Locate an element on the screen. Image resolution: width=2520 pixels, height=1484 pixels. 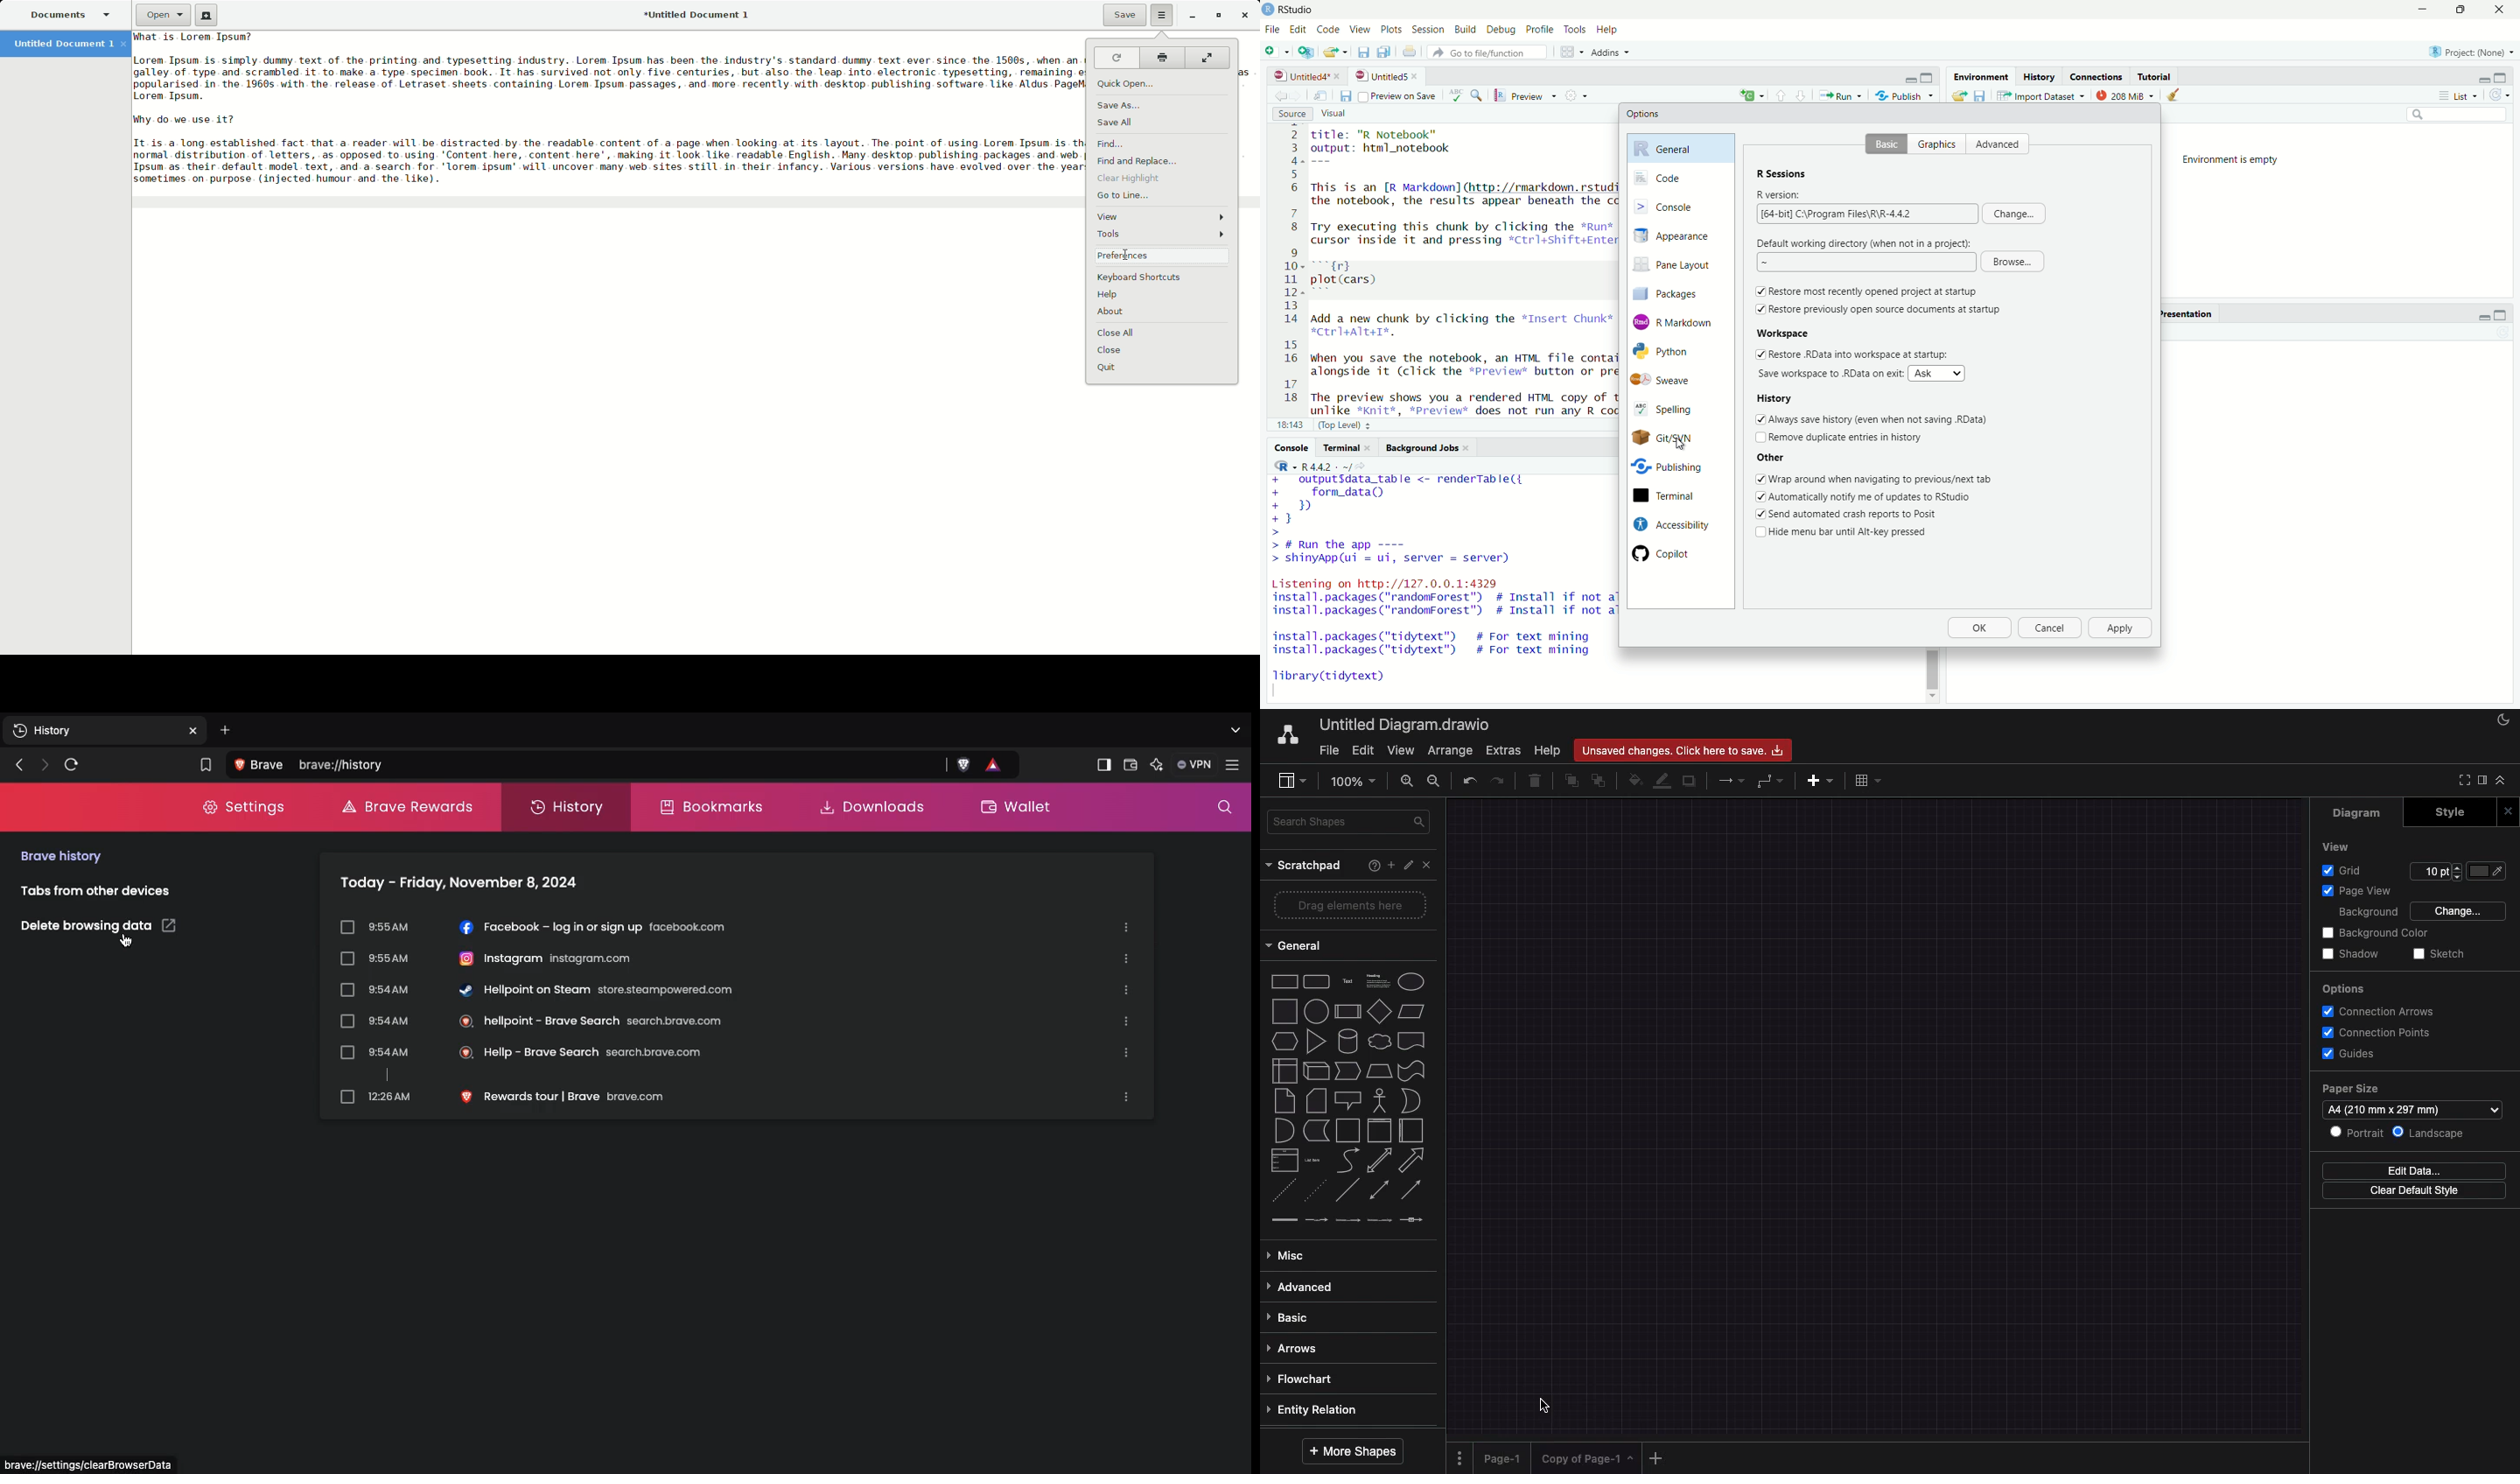
Restore previously open source documents at startup is located at coordinates (1886, 309).